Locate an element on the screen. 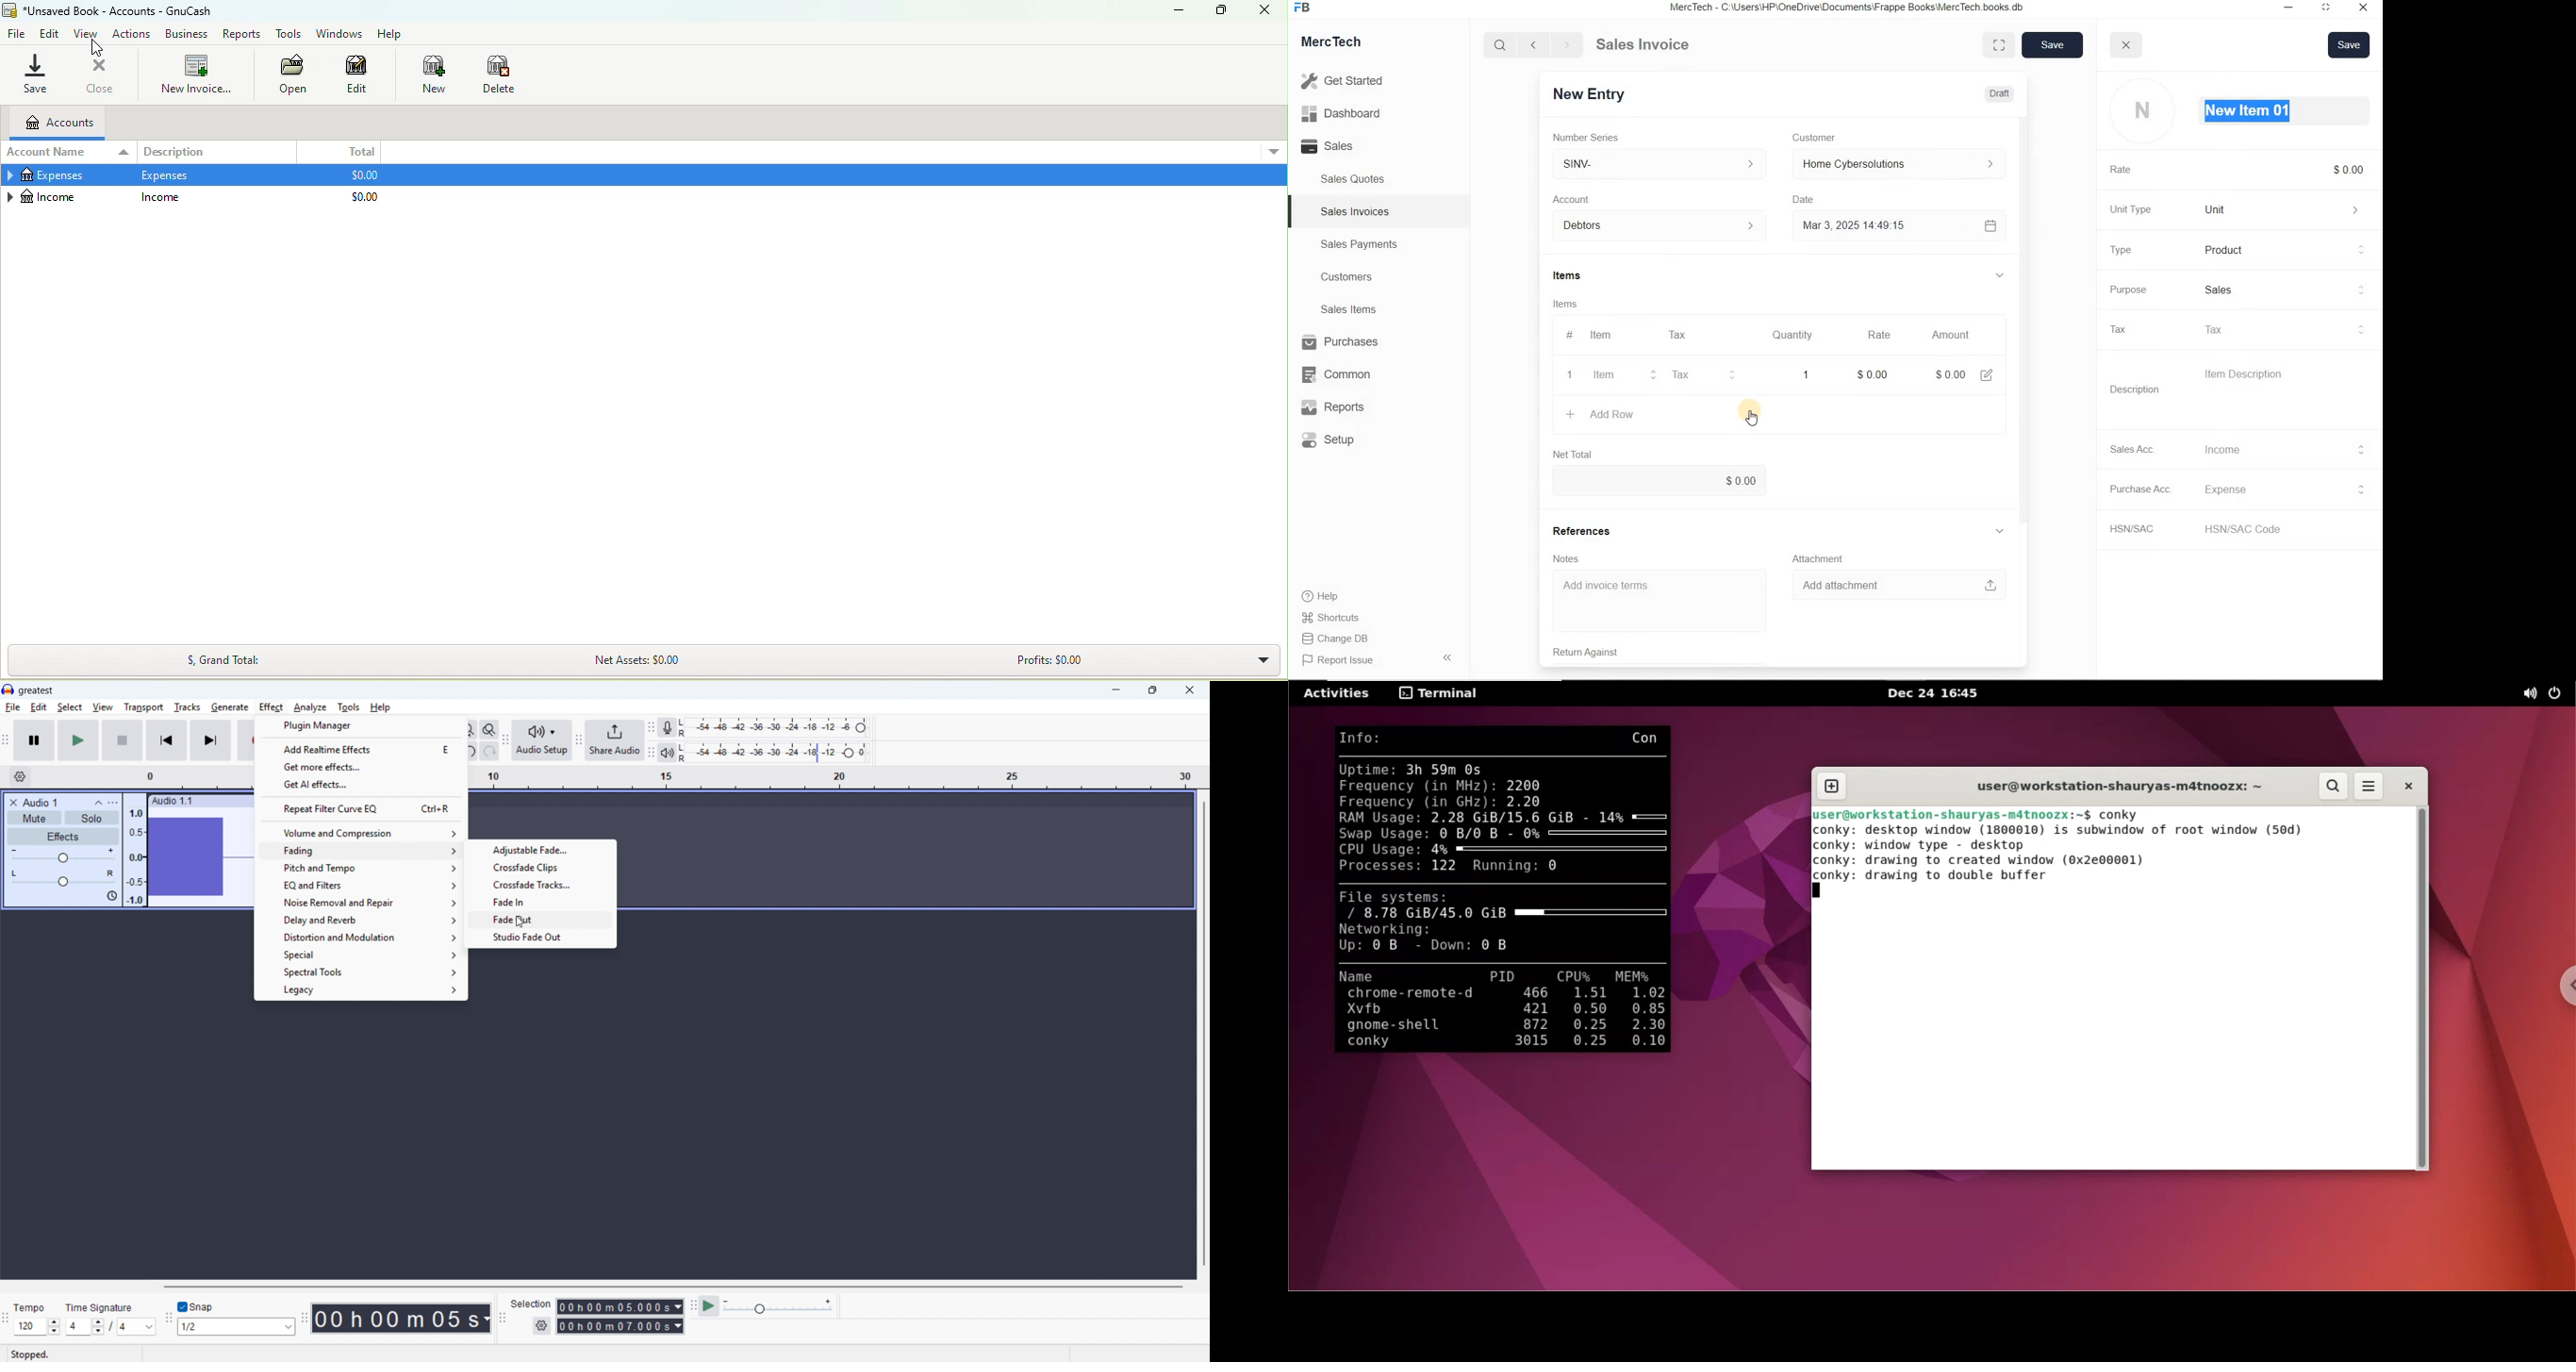 The width and height of the screenshot is (2576, 1372).  is located at coordinates (579, 742).